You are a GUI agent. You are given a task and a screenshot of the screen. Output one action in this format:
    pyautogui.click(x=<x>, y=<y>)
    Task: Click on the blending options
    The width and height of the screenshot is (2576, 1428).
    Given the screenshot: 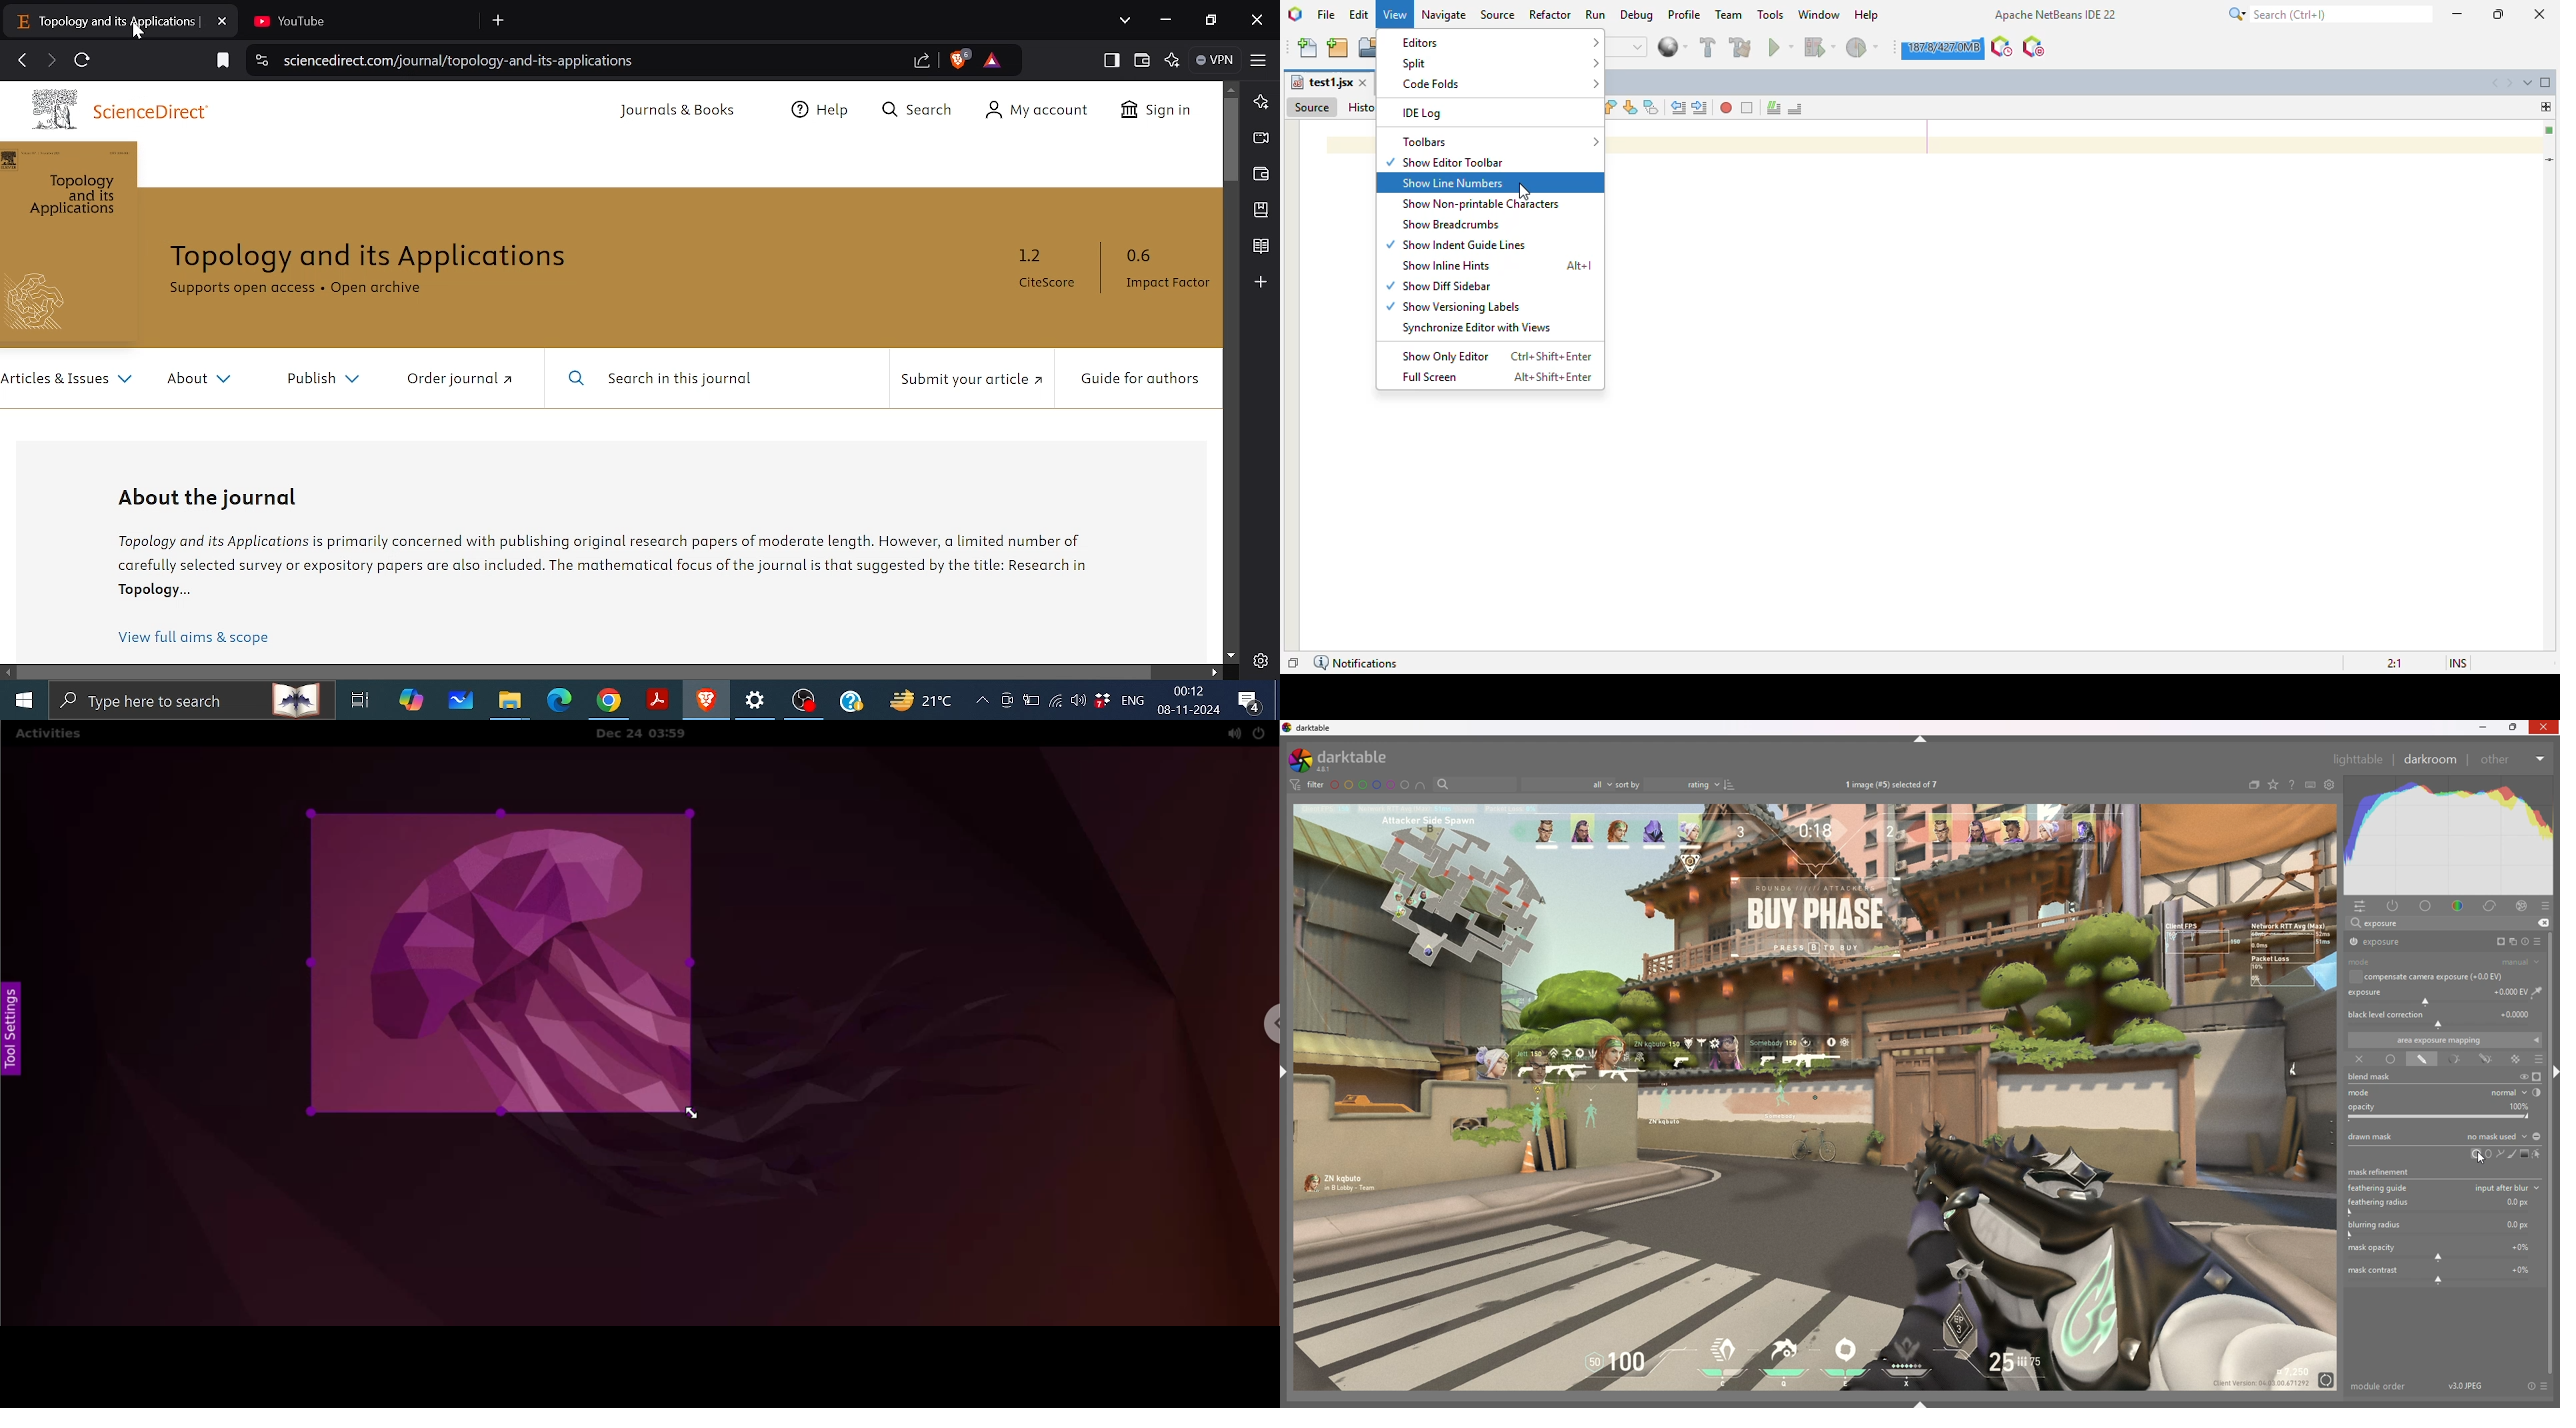 What is the action you would take?
    pyautogui.click(x=2539, y=1060)
    